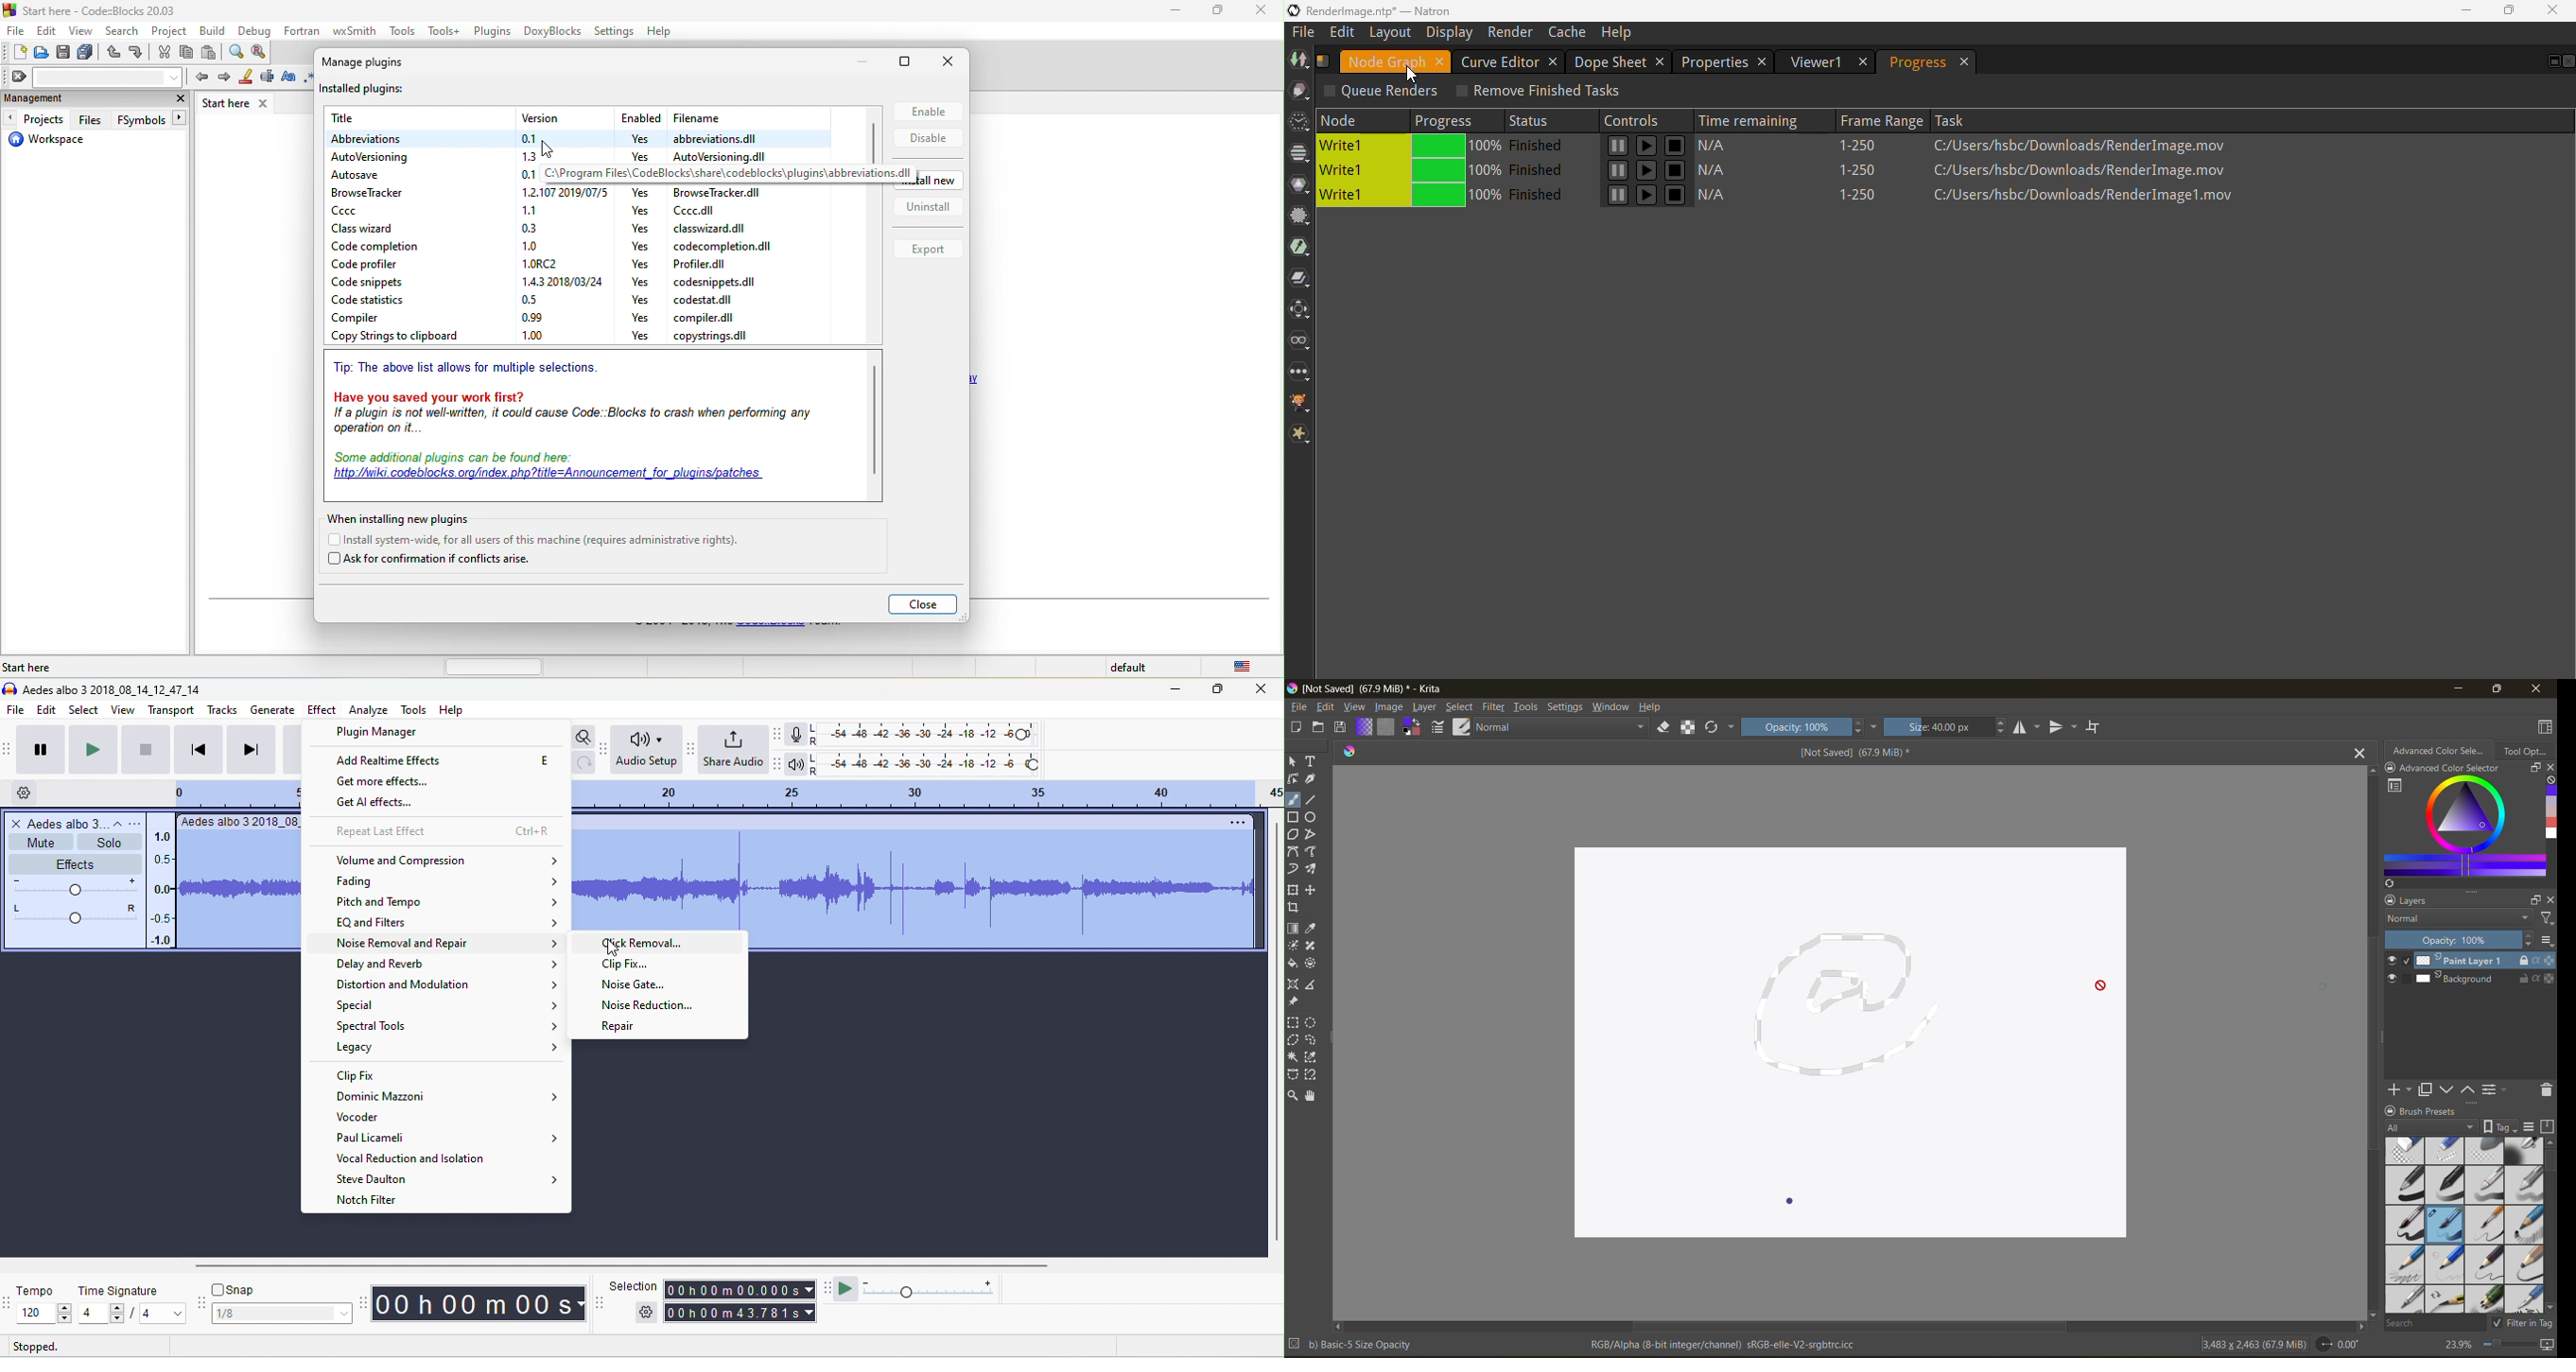 The image size is (2576, 1372). What do you see at coordinates (449, 1181) in the screenshot?
I see `steve daulton` at bounding box center [449, 1181].